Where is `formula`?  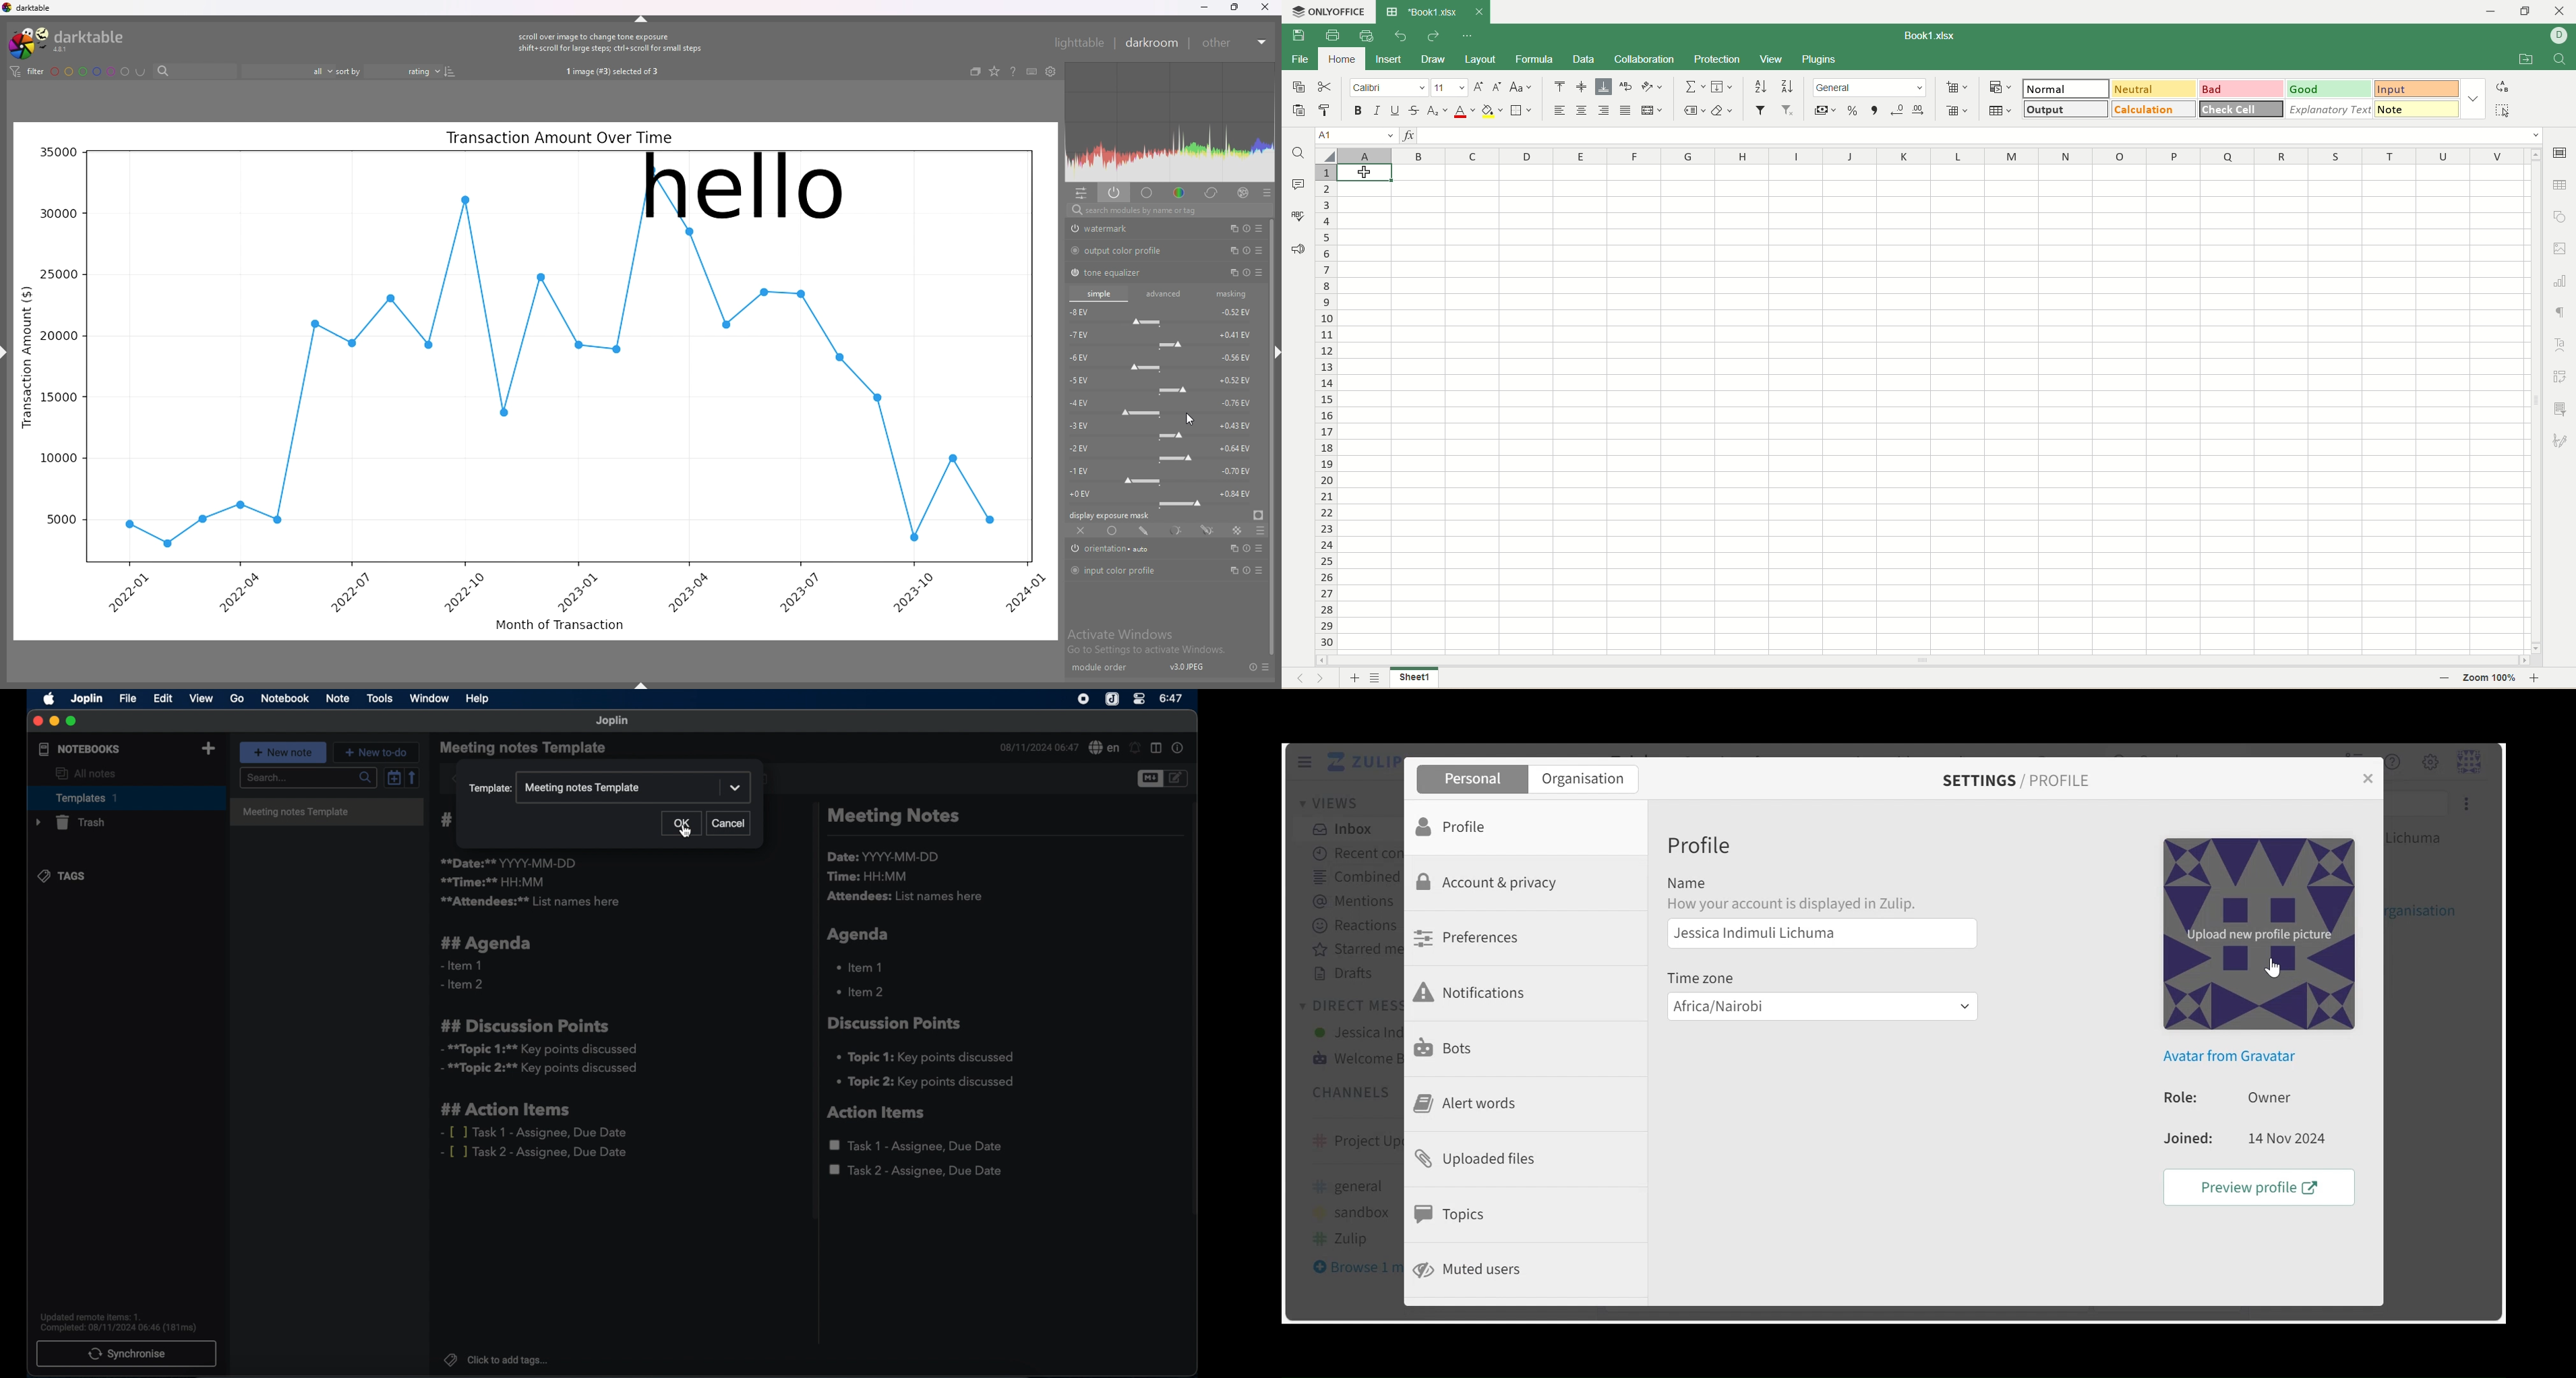 formula is located at coordinates (1534, 59).